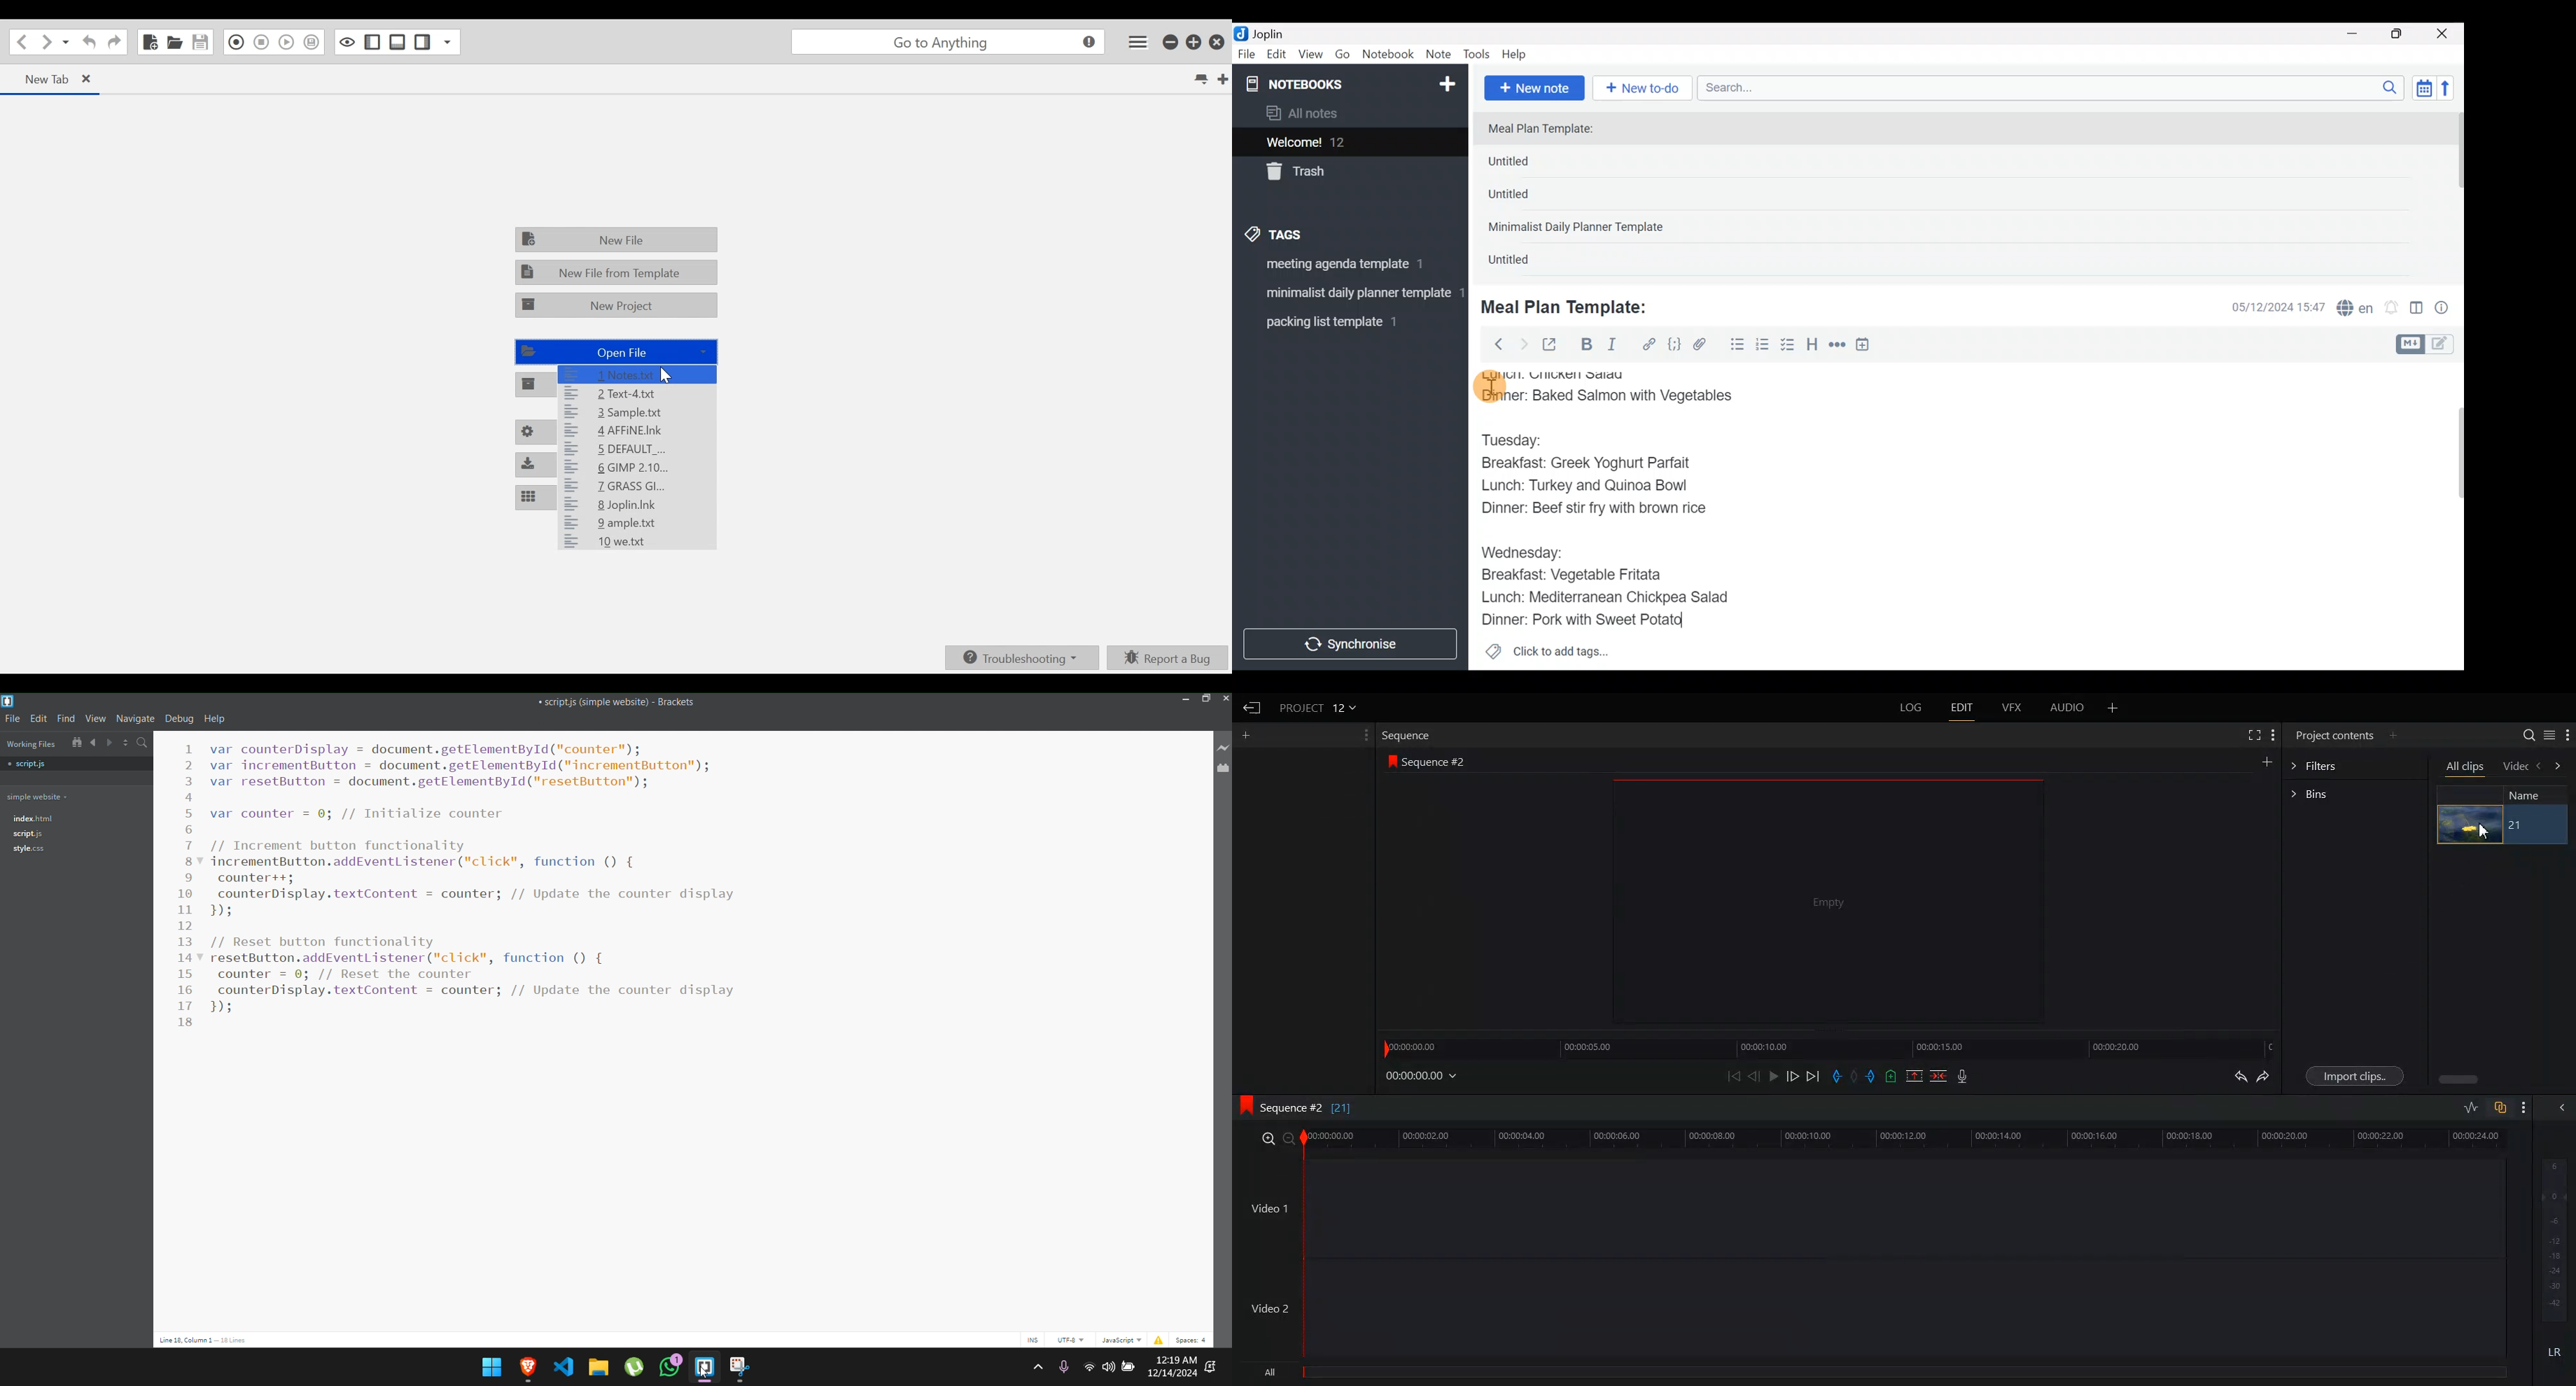  I want to click on Bold, so click(1586, 346).